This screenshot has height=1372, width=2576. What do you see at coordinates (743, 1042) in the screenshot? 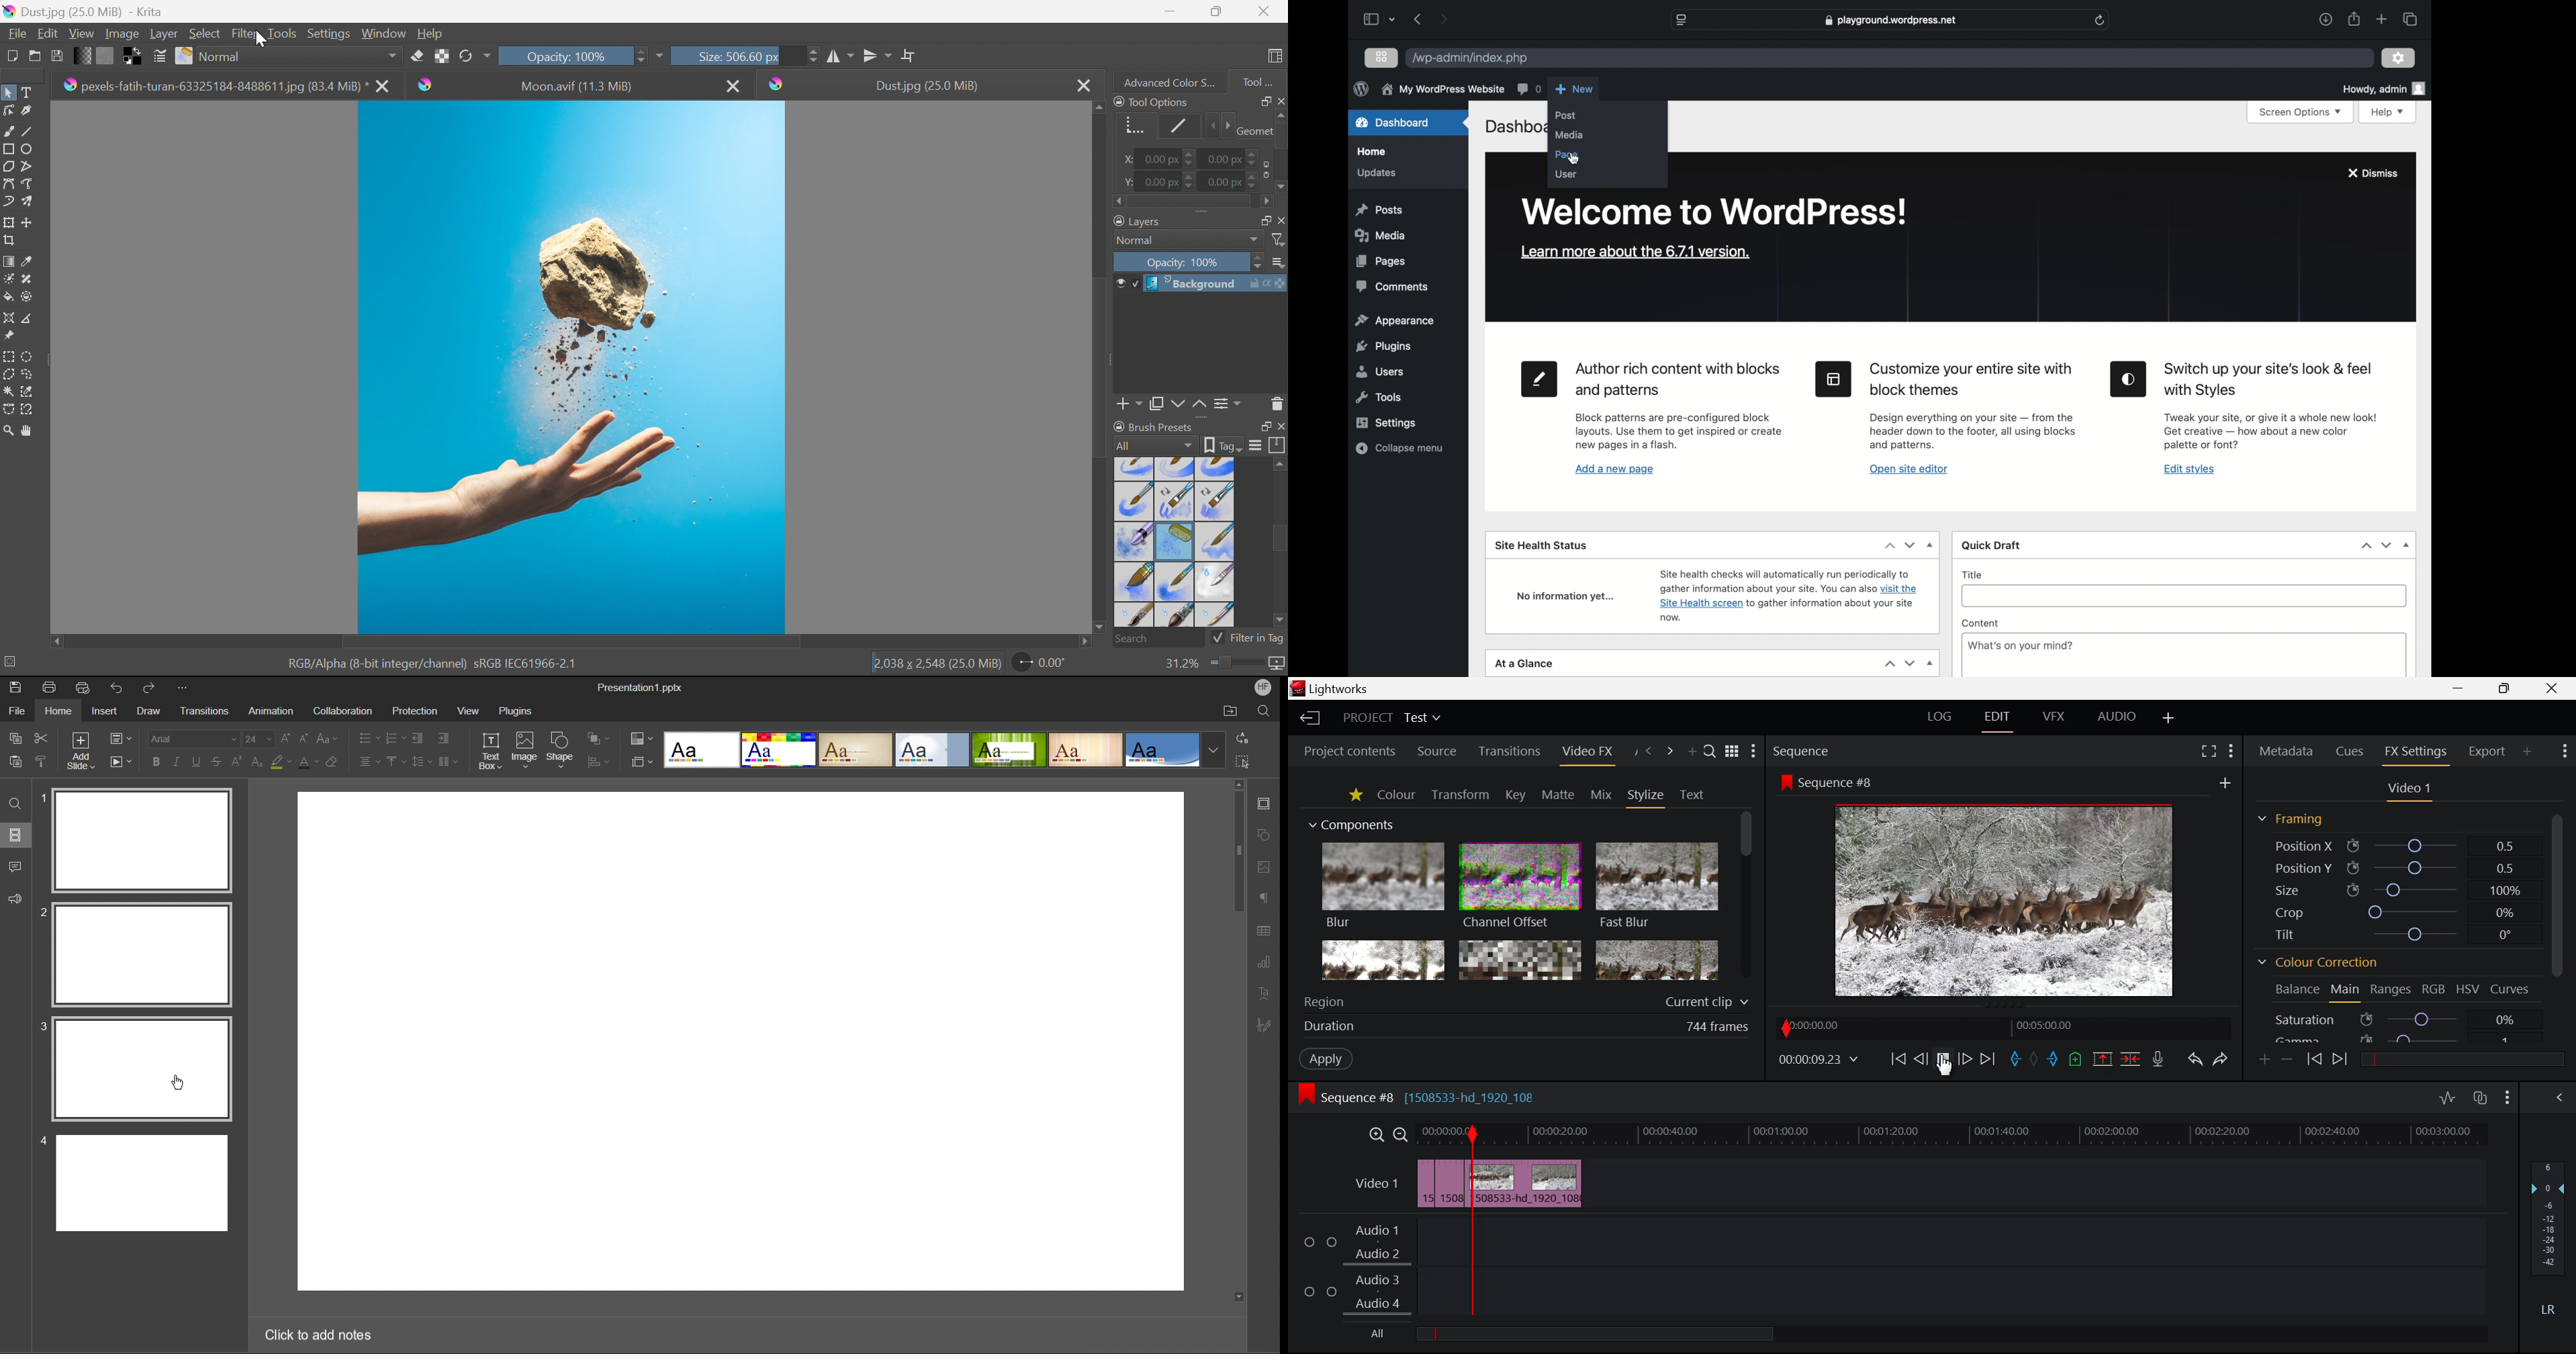
I see `workspace` at bounding box center [743, 1042].